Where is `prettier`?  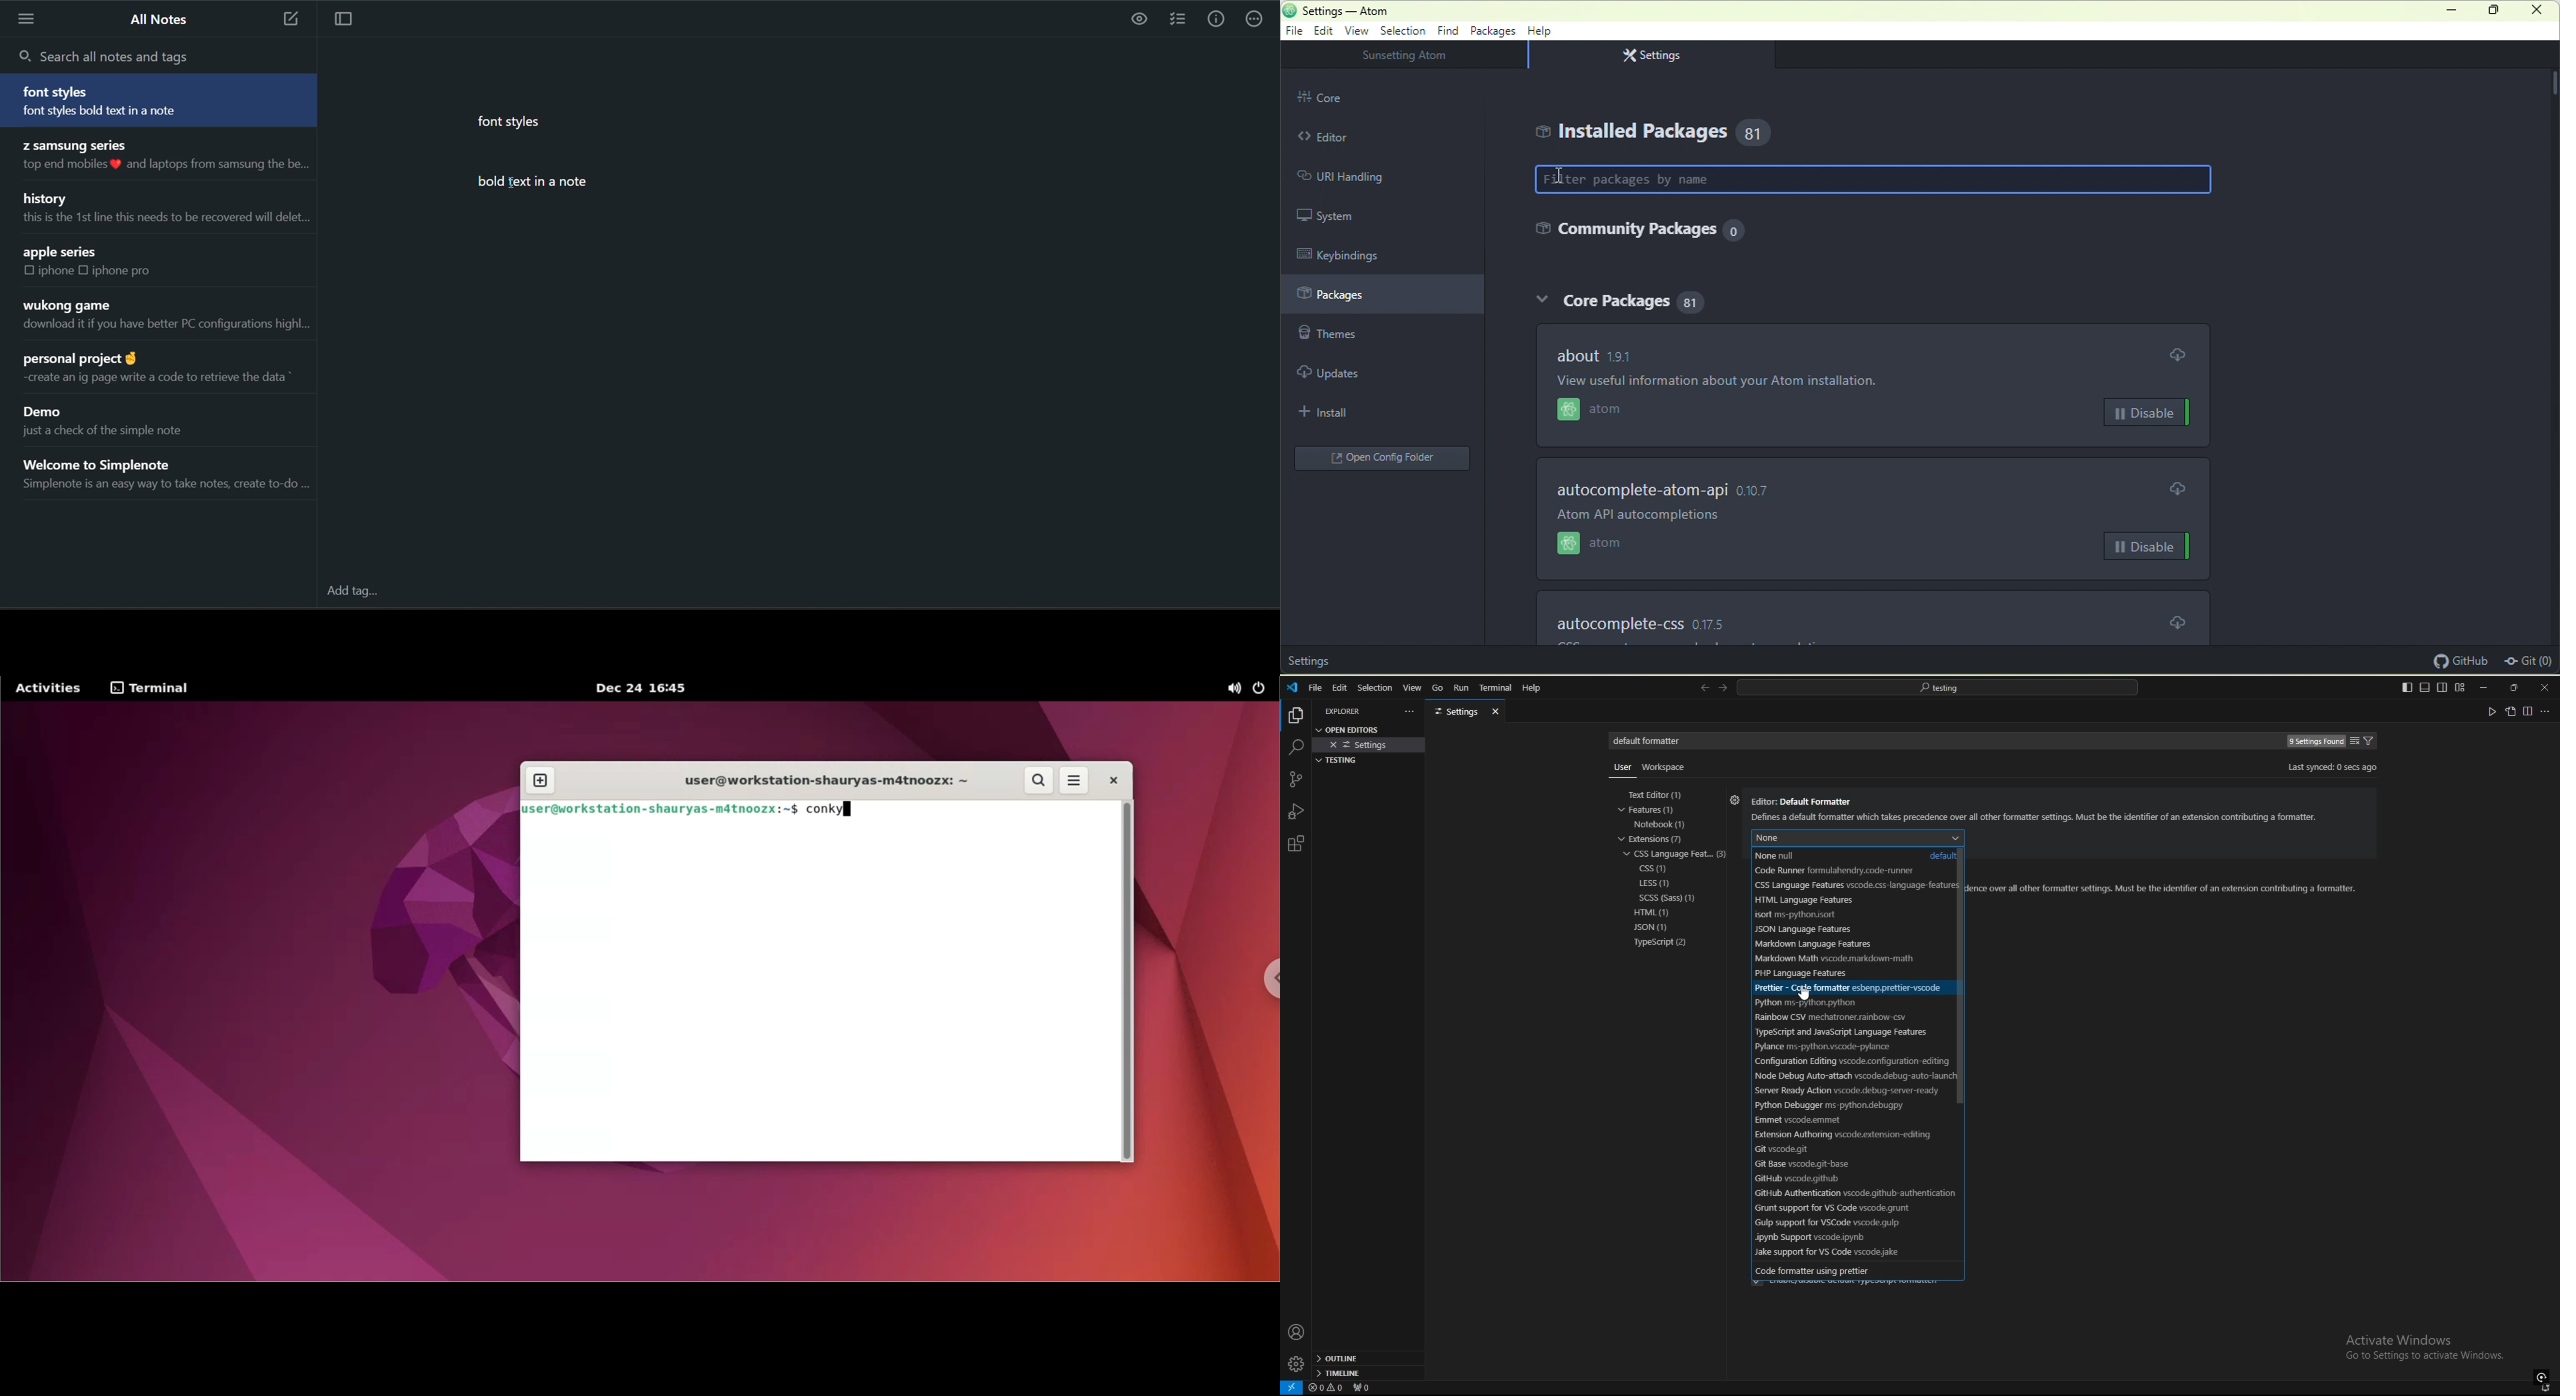 prettier is located at coordinates (1844, 989).